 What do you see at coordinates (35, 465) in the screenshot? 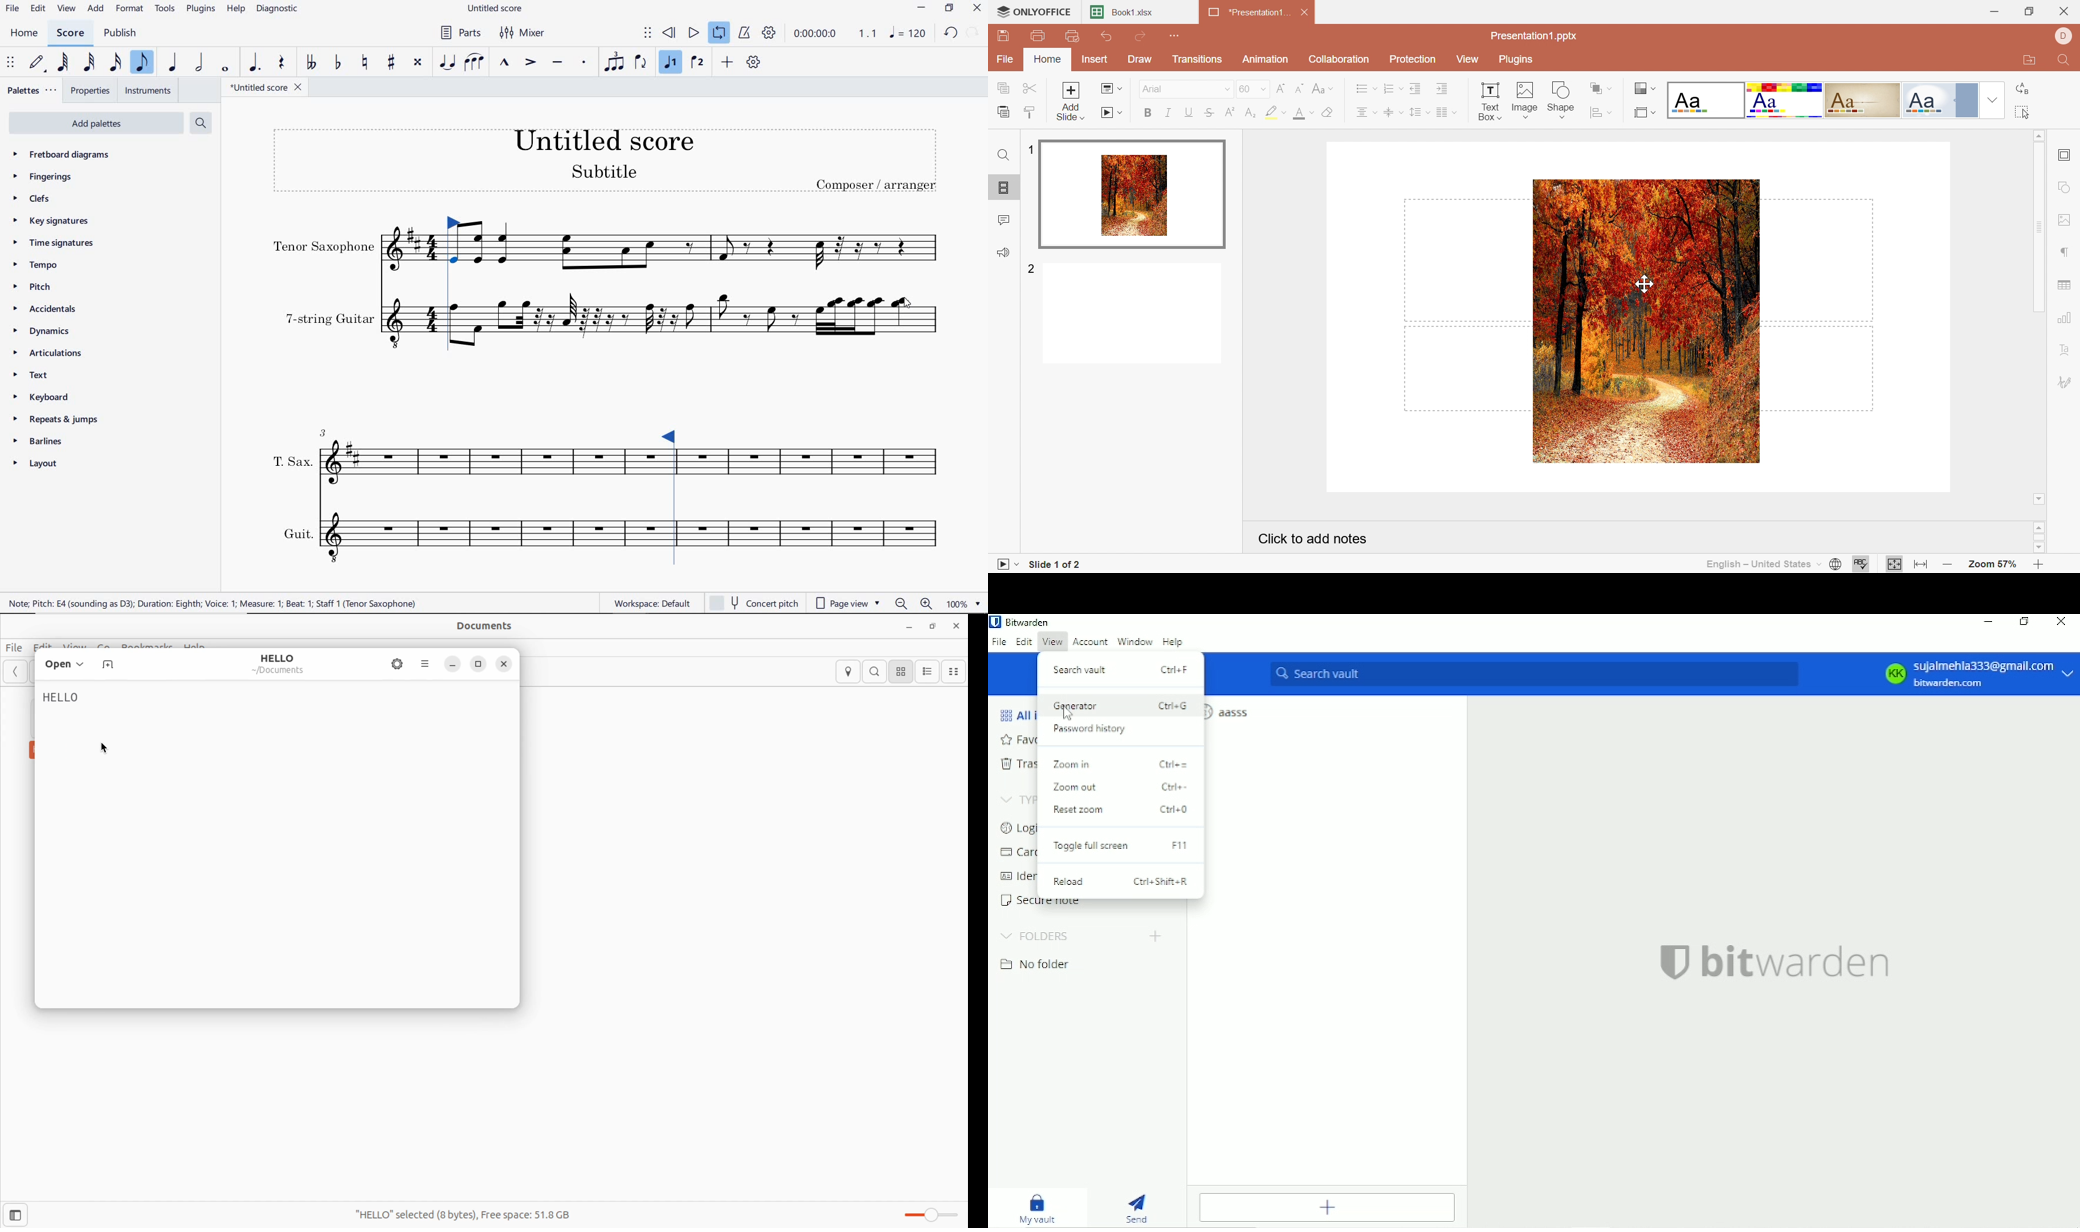
I see `LAYOUT` at bounding box center [35, 465].